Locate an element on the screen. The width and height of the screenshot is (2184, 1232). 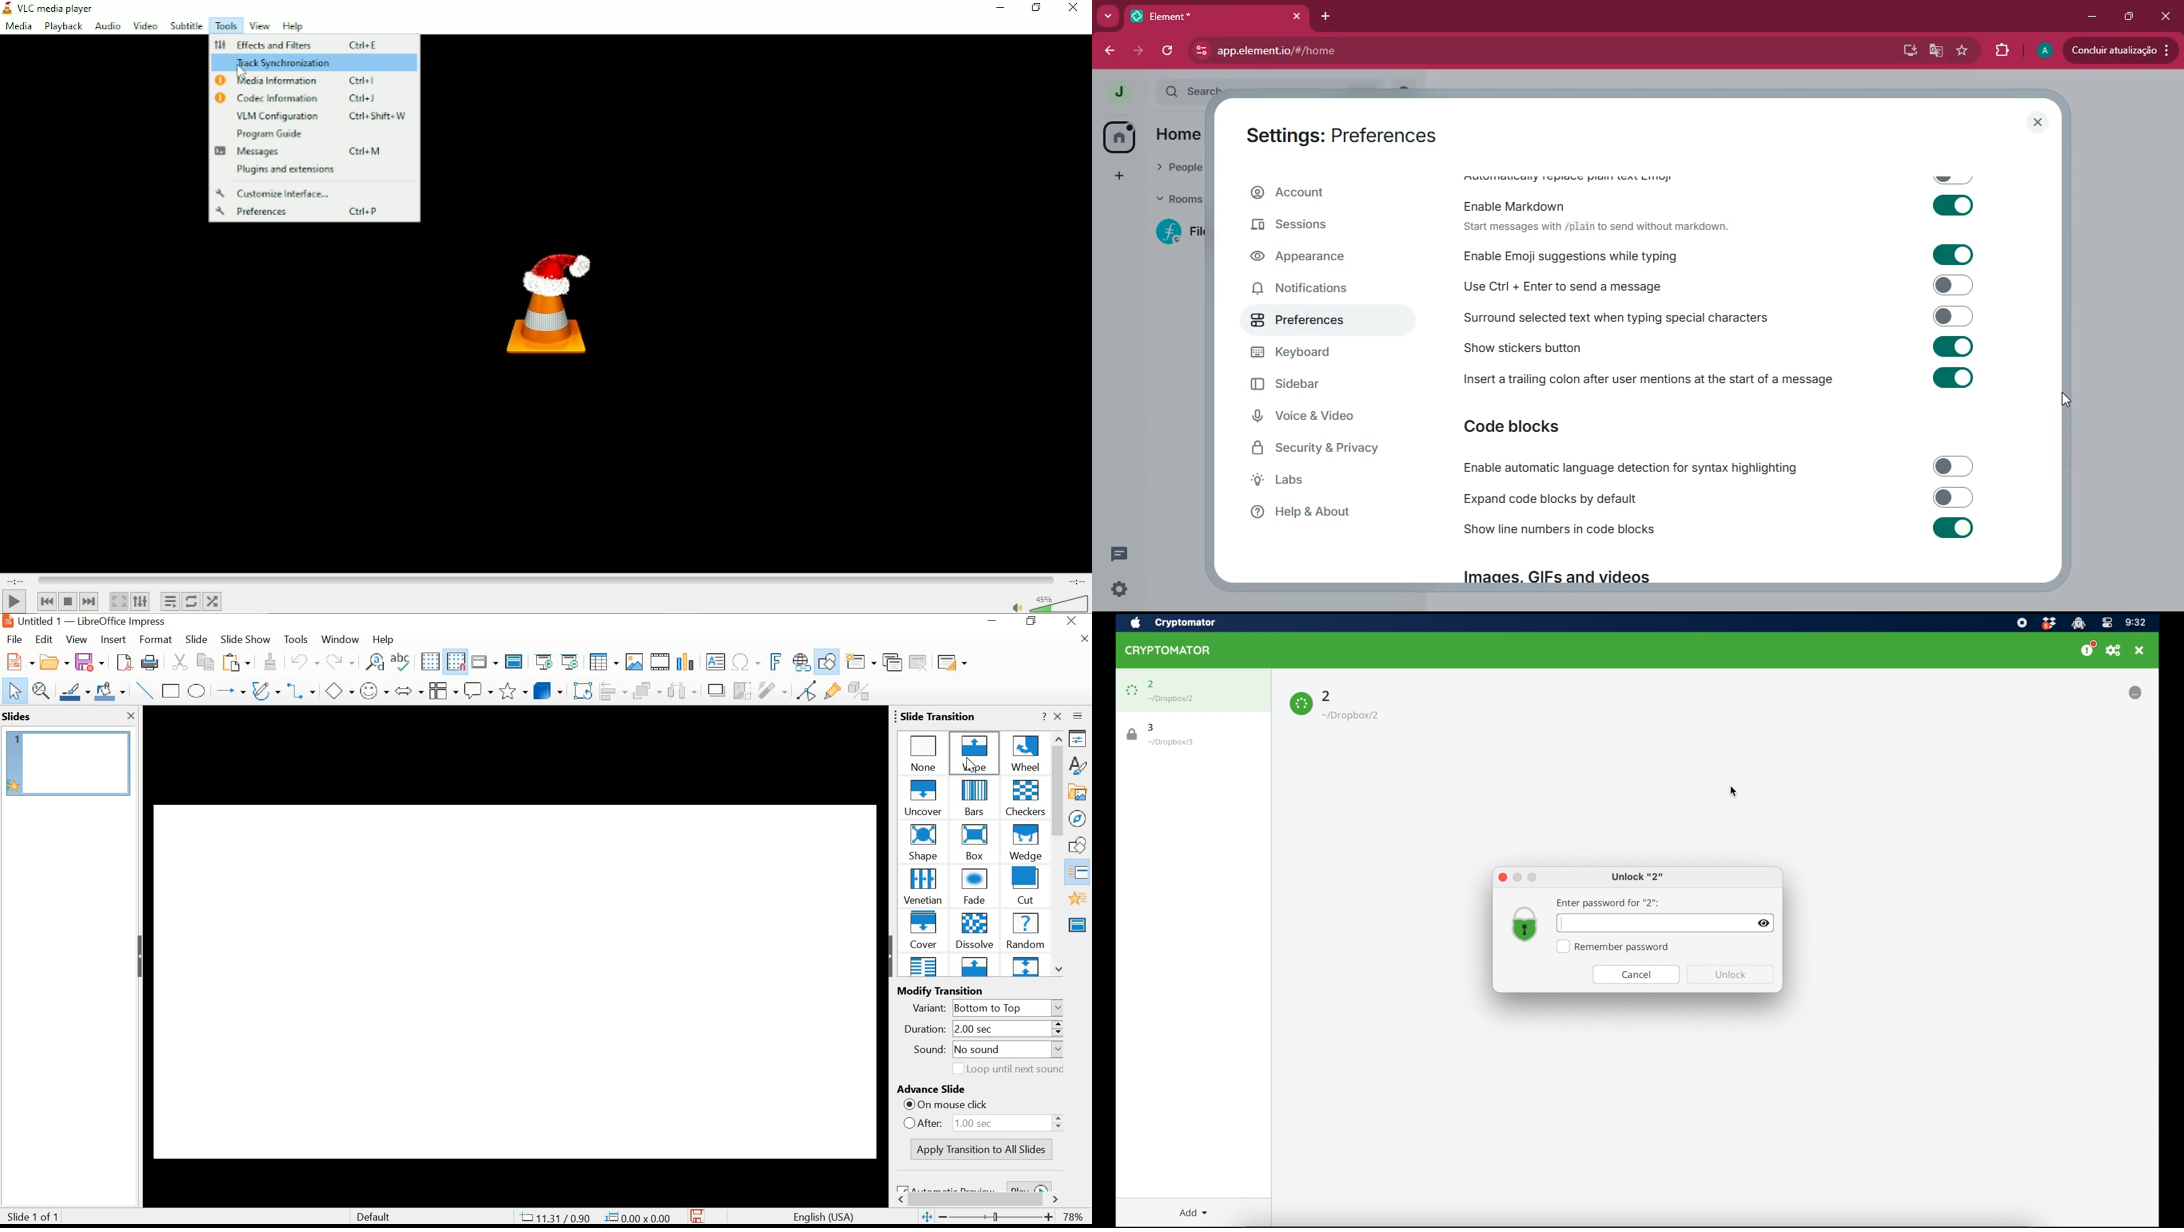
Ellipse is located at coordinates (197, 691).